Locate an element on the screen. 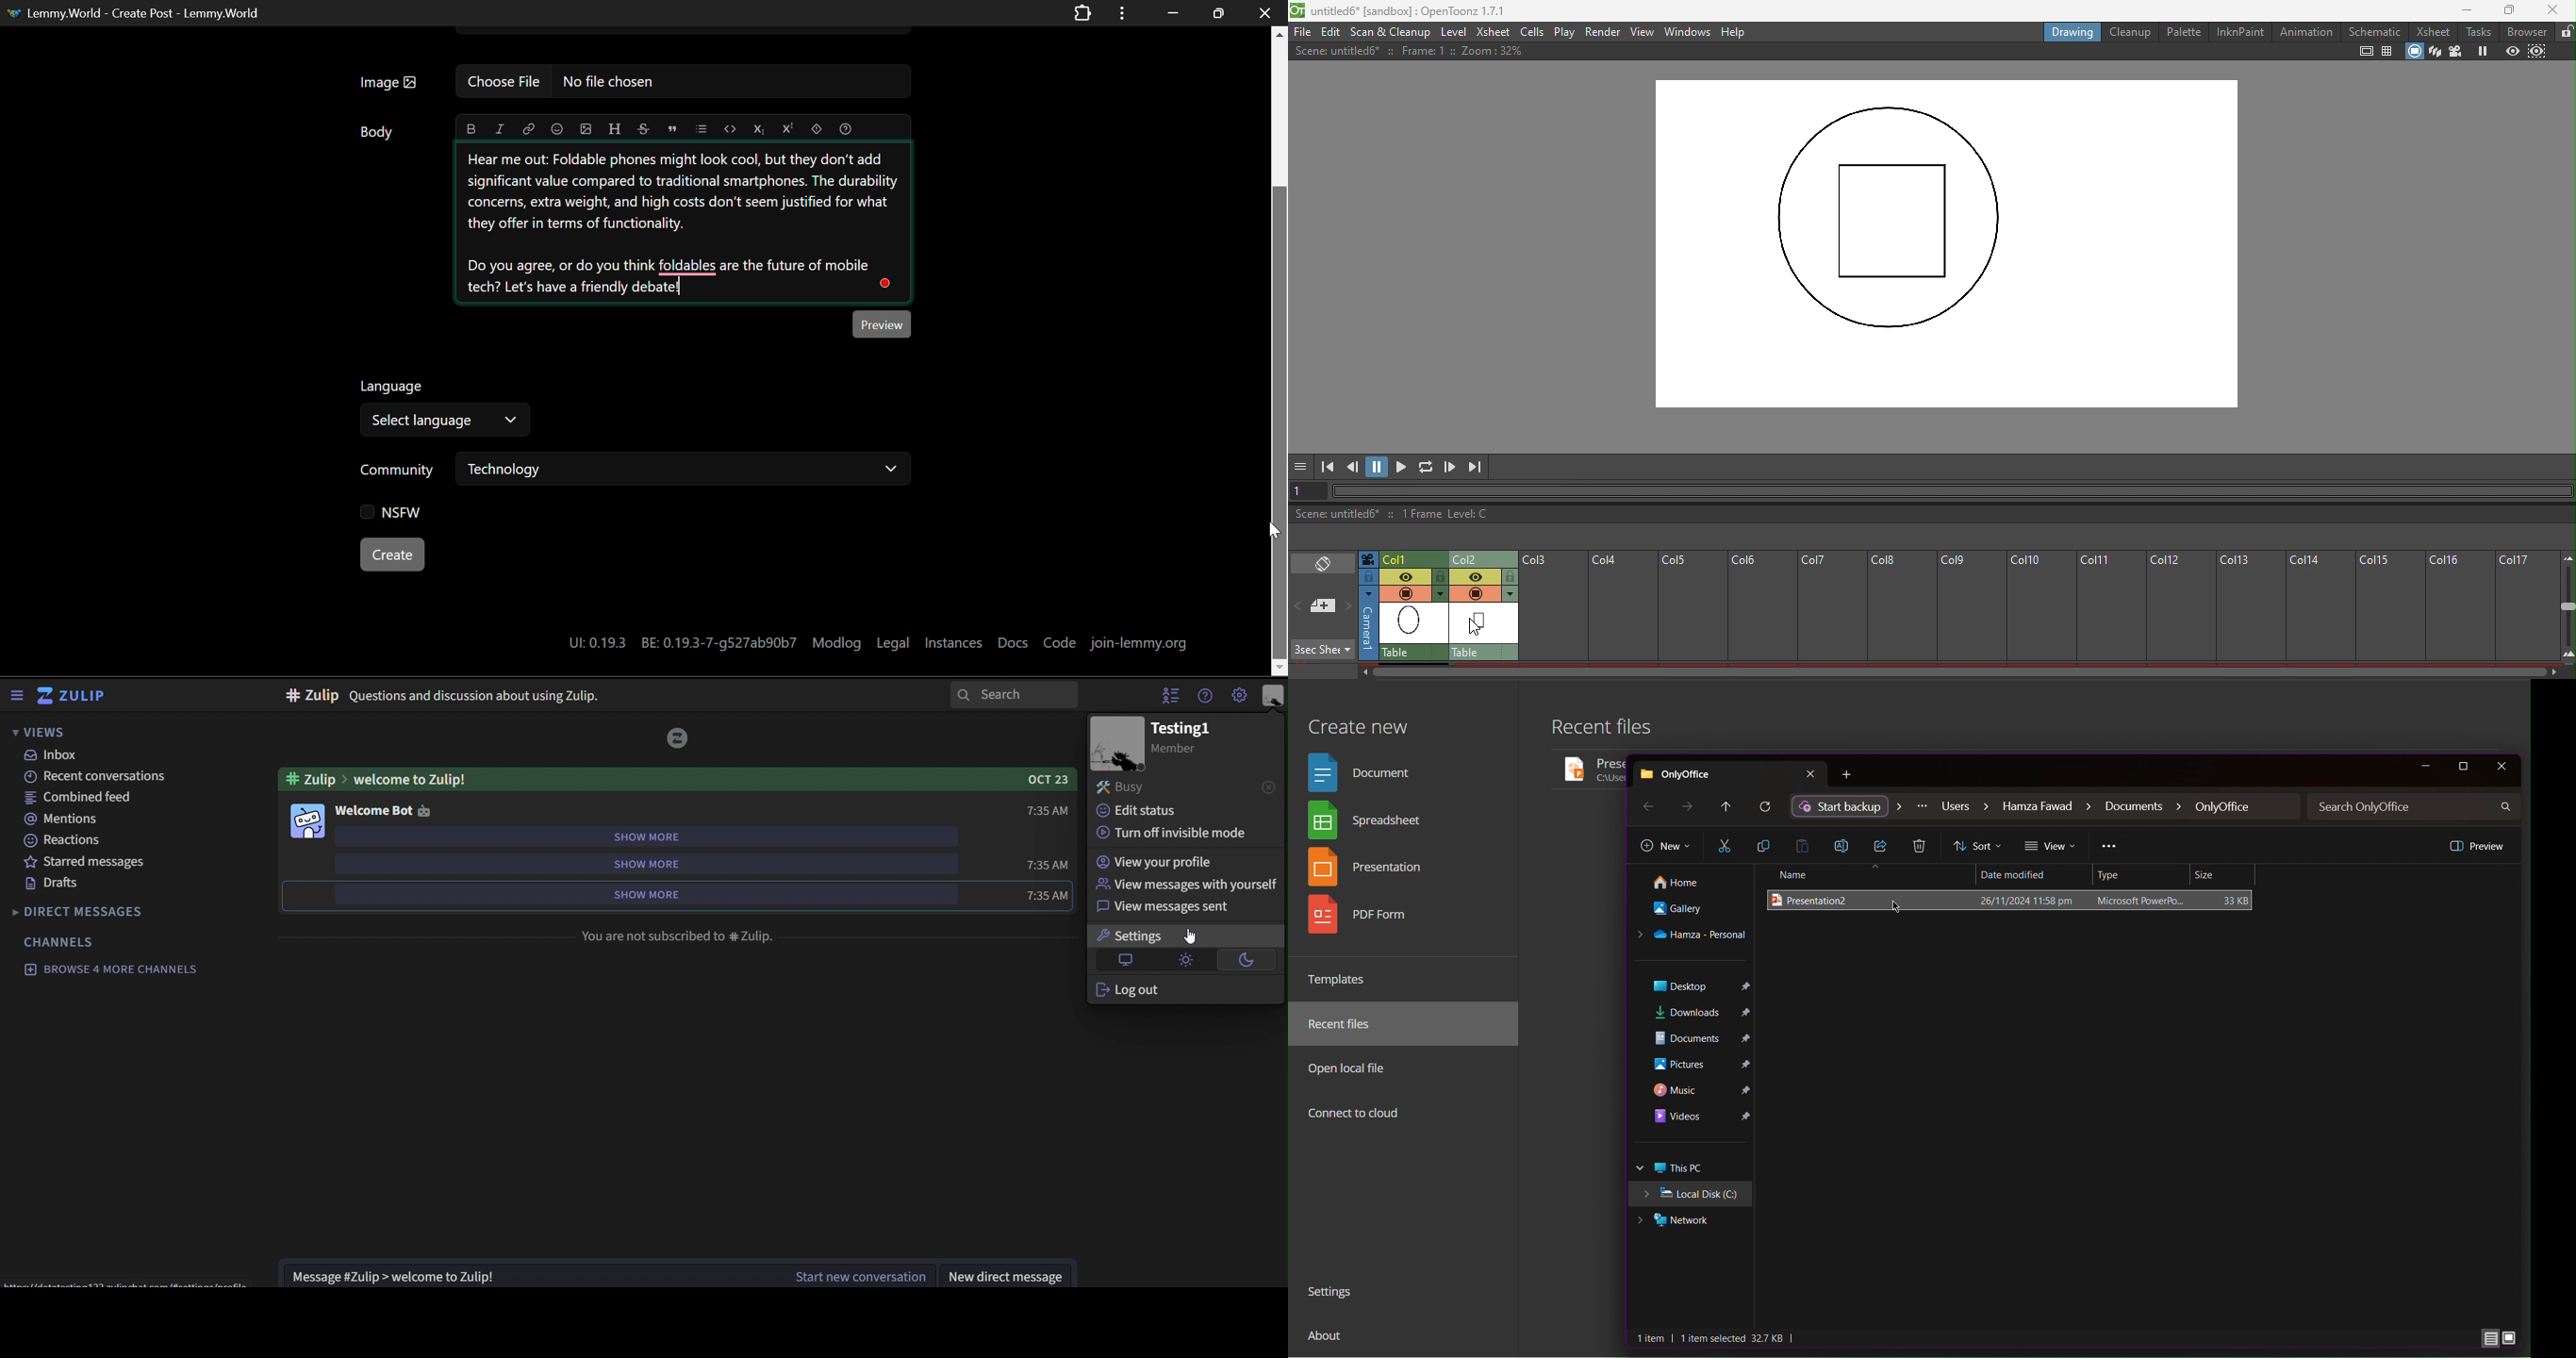 This screenshot has height=1372, width=2576. Share is located at coordinates (1884, 846).